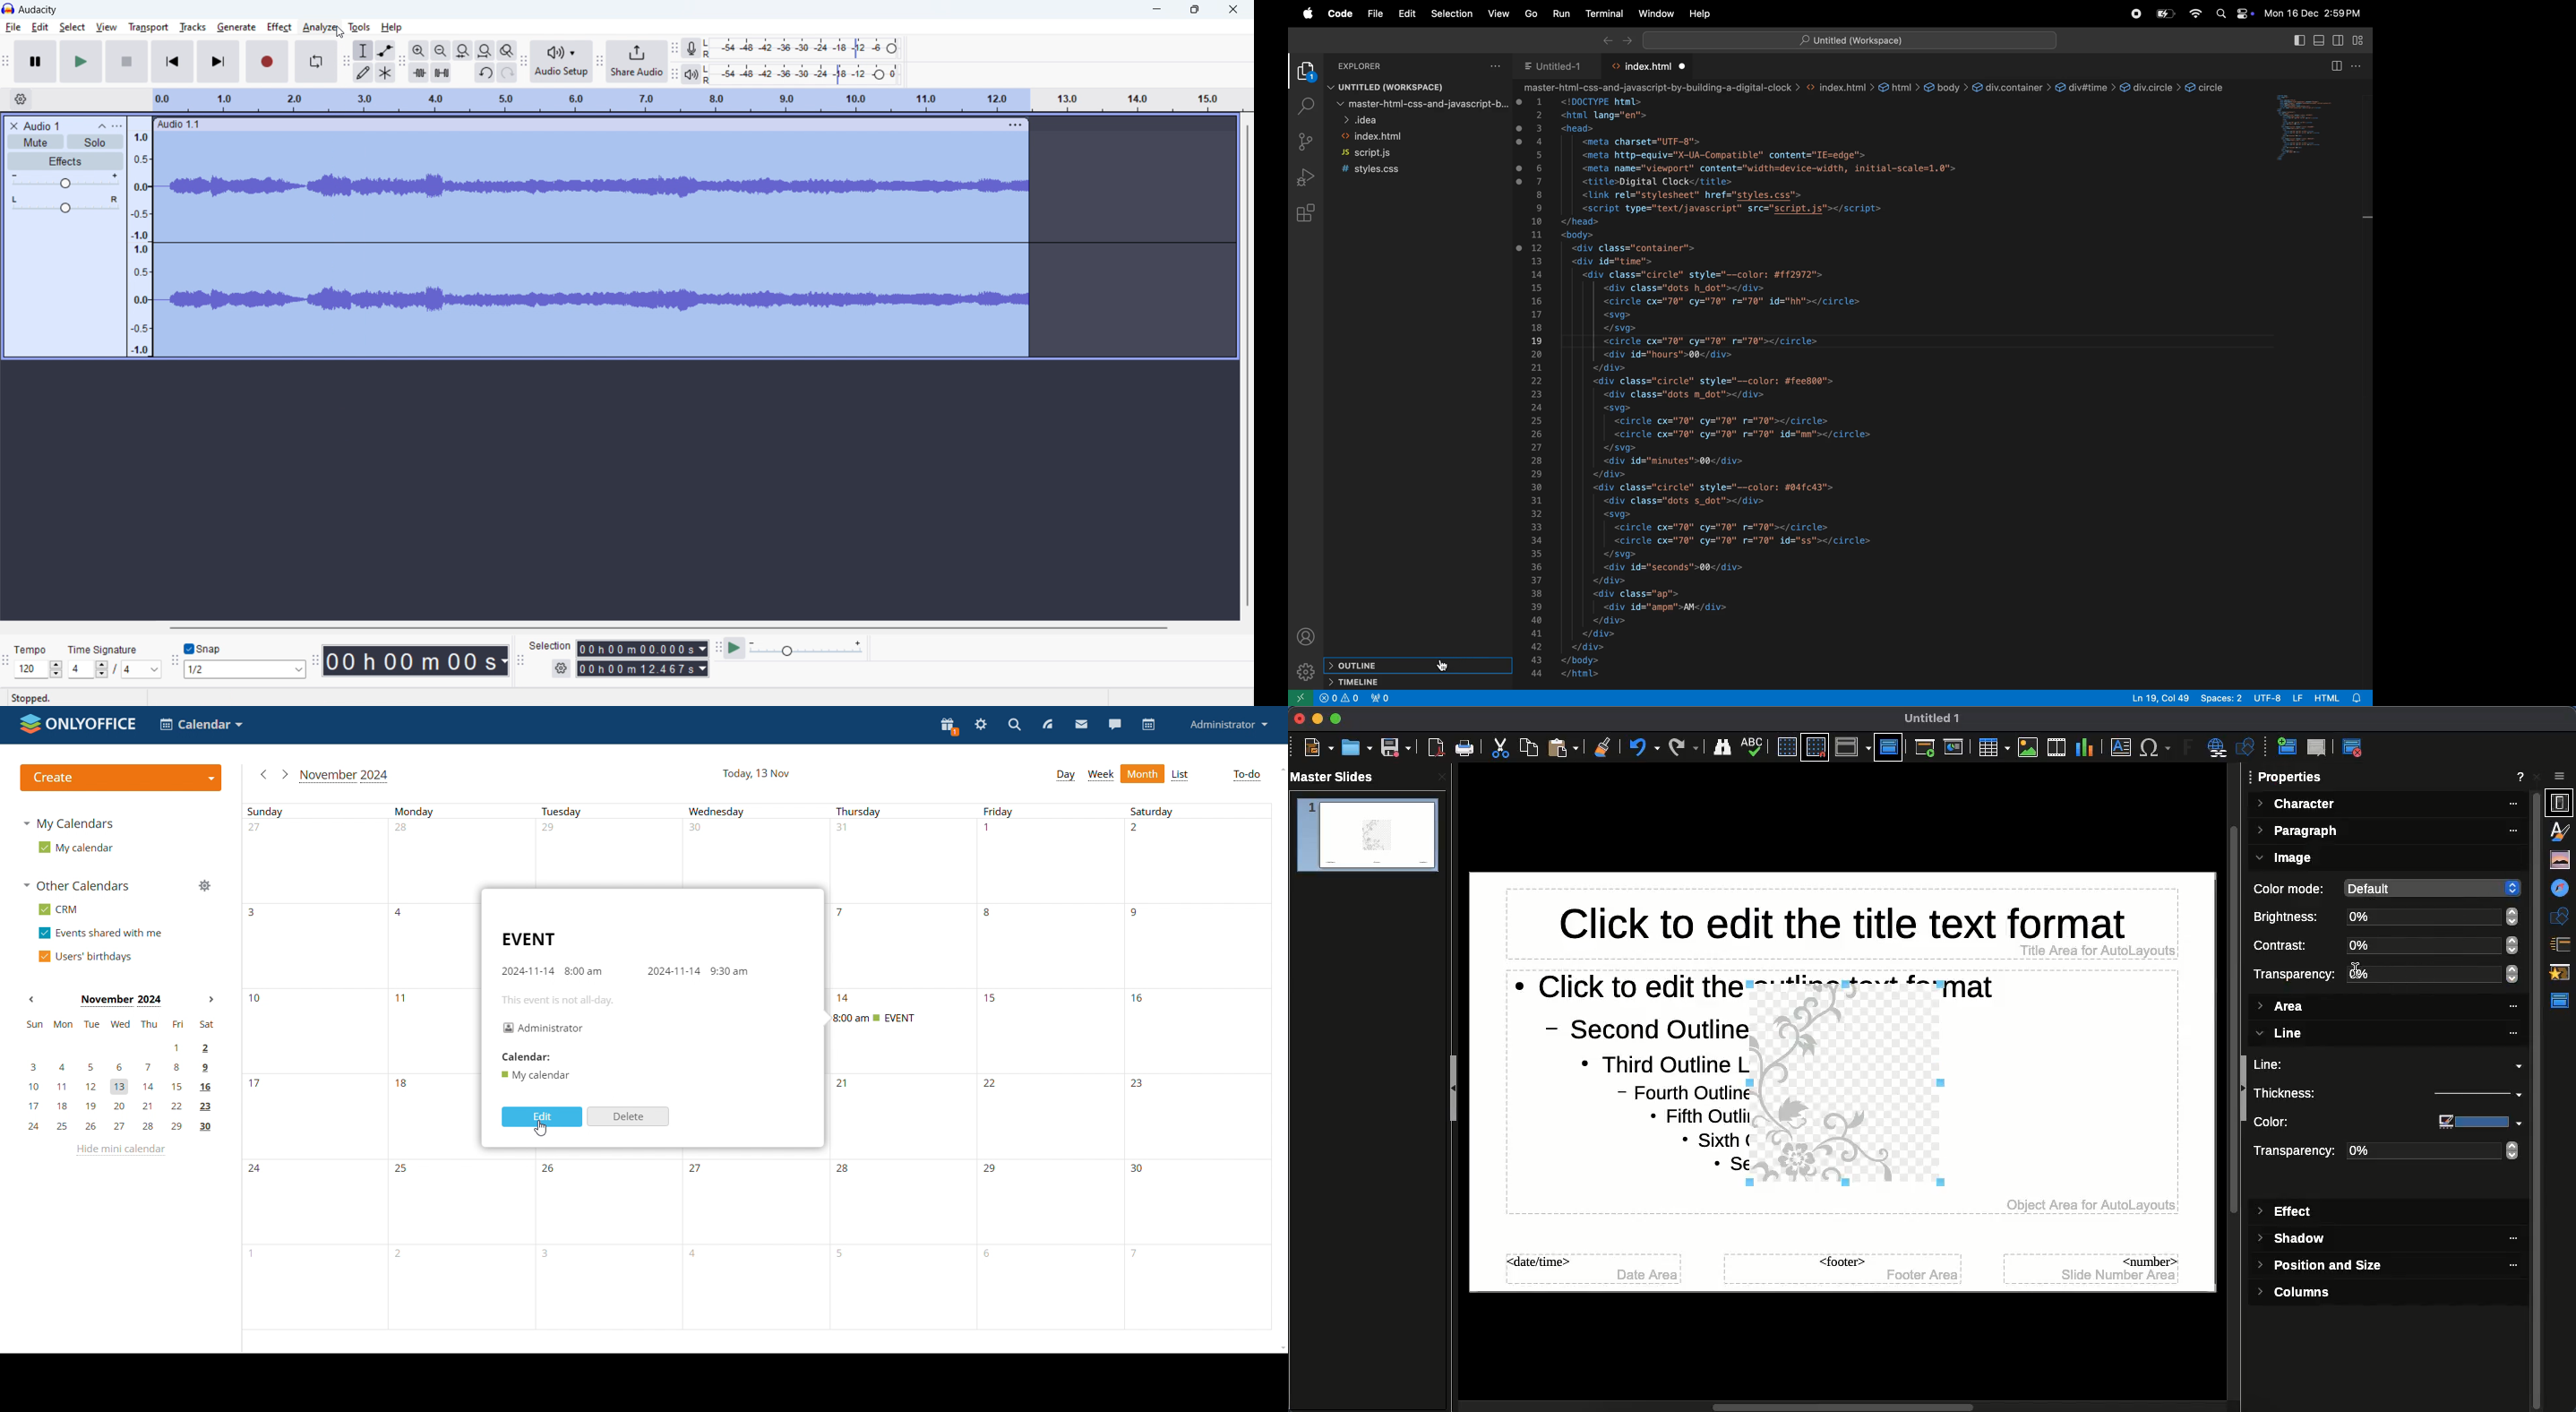 This screenshot has height=1428, width=2576. I want to click on event namr, so click(529, 940).